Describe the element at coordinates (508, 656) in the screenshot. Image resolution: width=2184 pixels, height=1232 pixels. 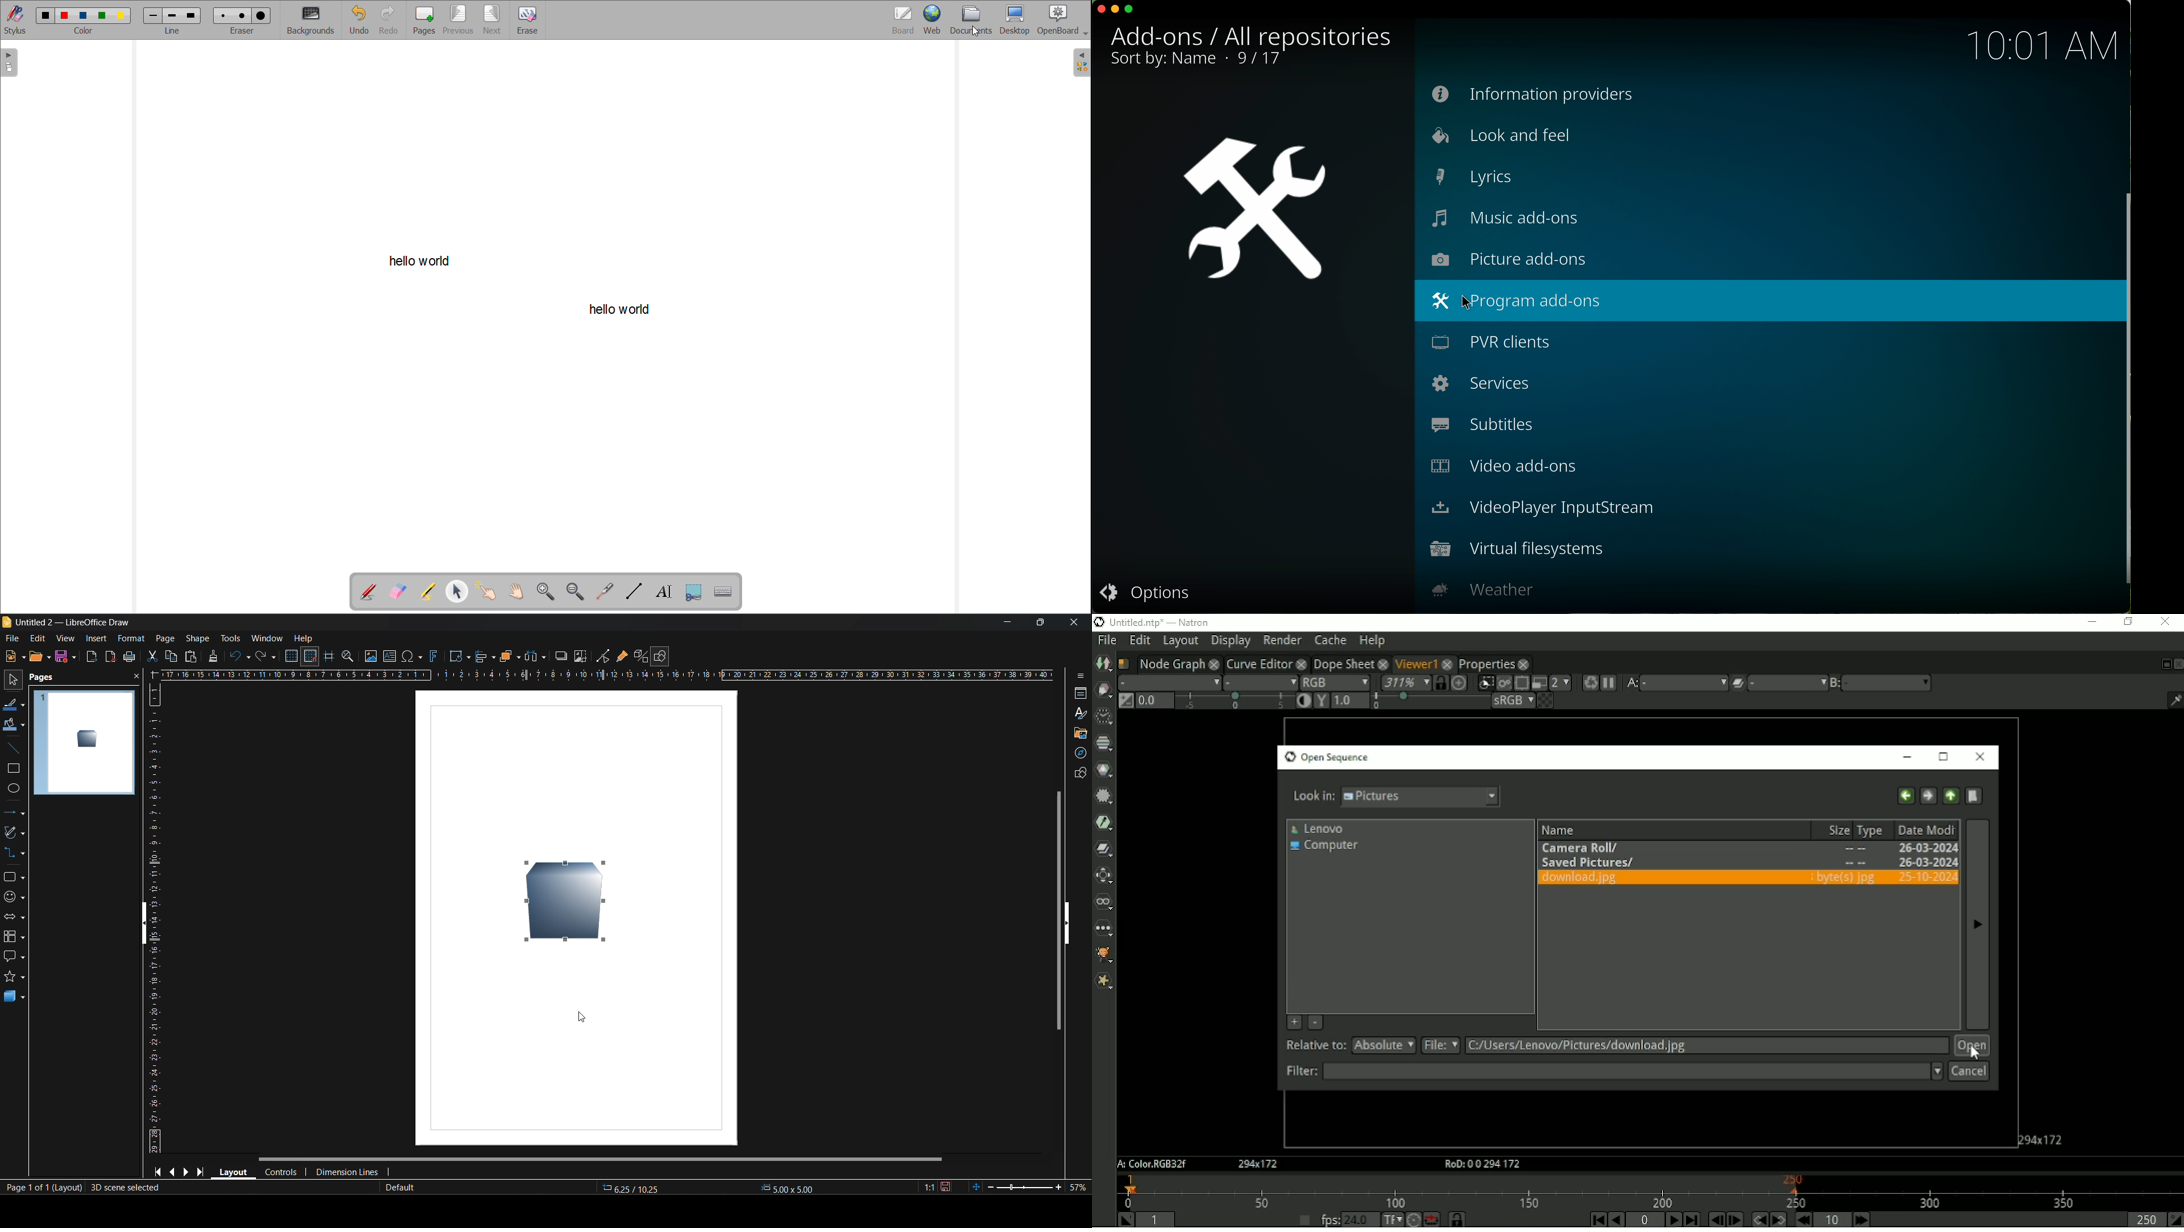
I see `arrange` at that location.